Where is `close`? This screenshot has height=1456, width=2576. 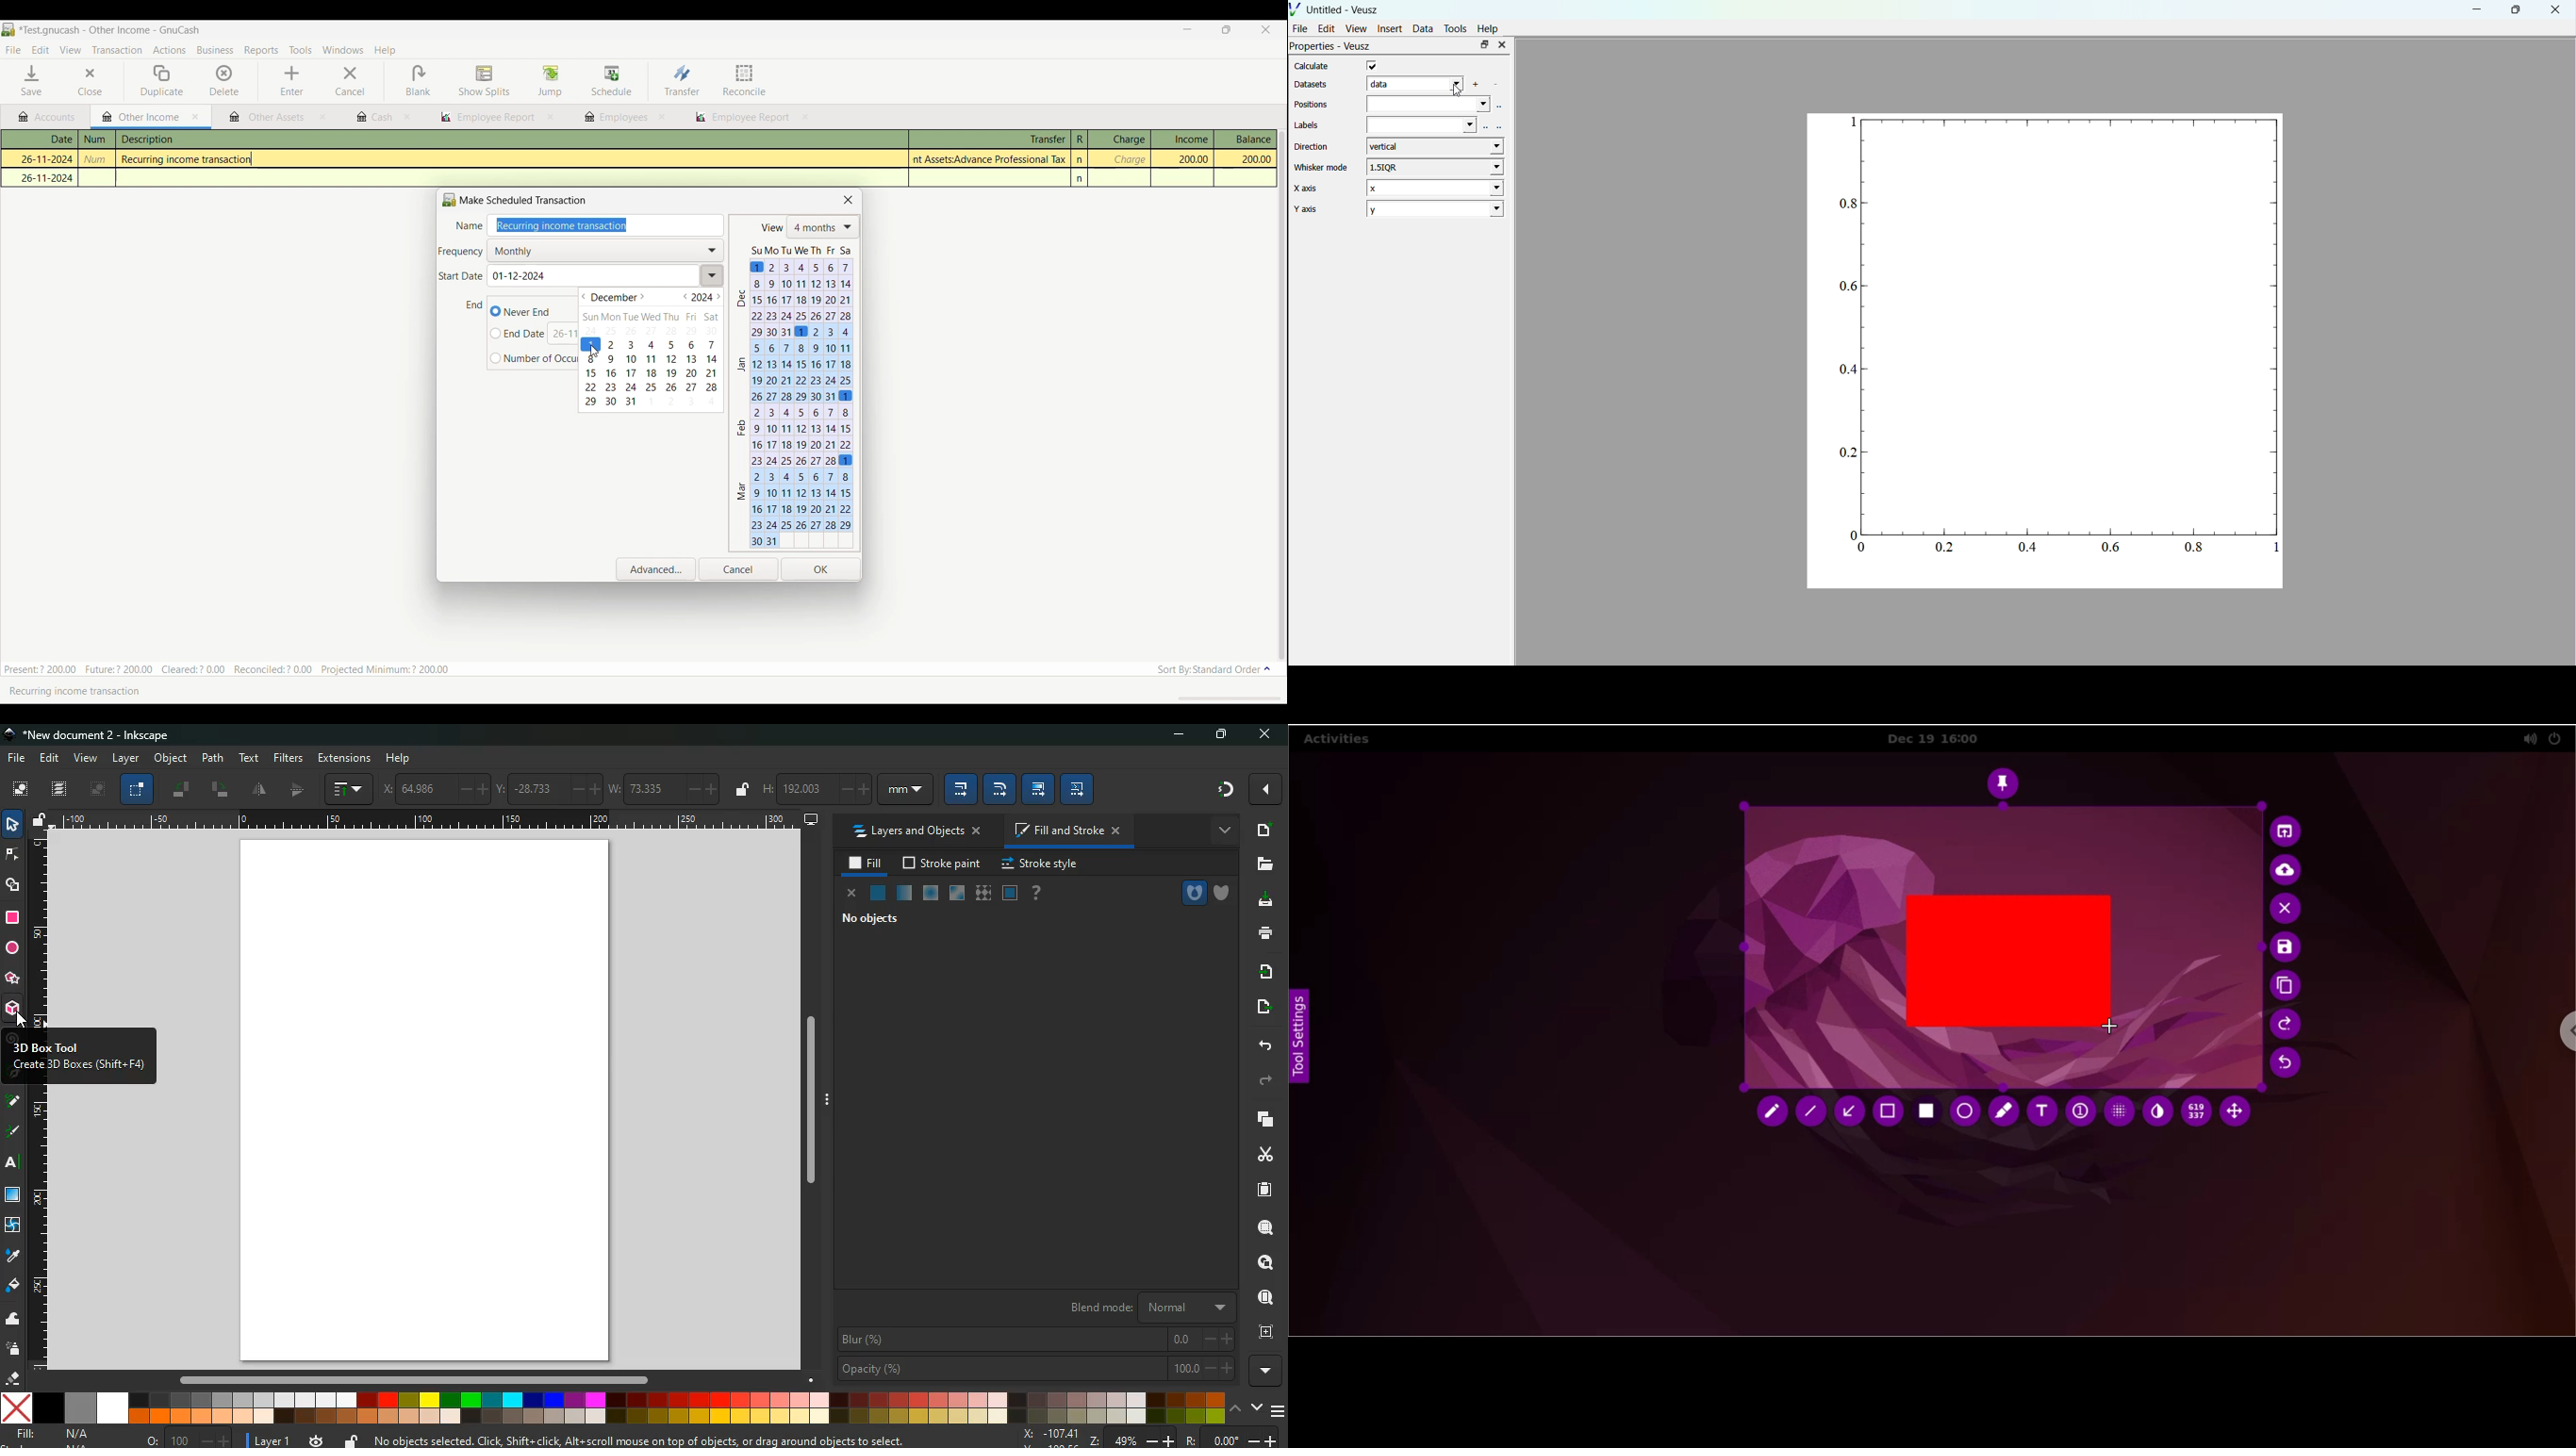 close is located at coordinates (551, 117).